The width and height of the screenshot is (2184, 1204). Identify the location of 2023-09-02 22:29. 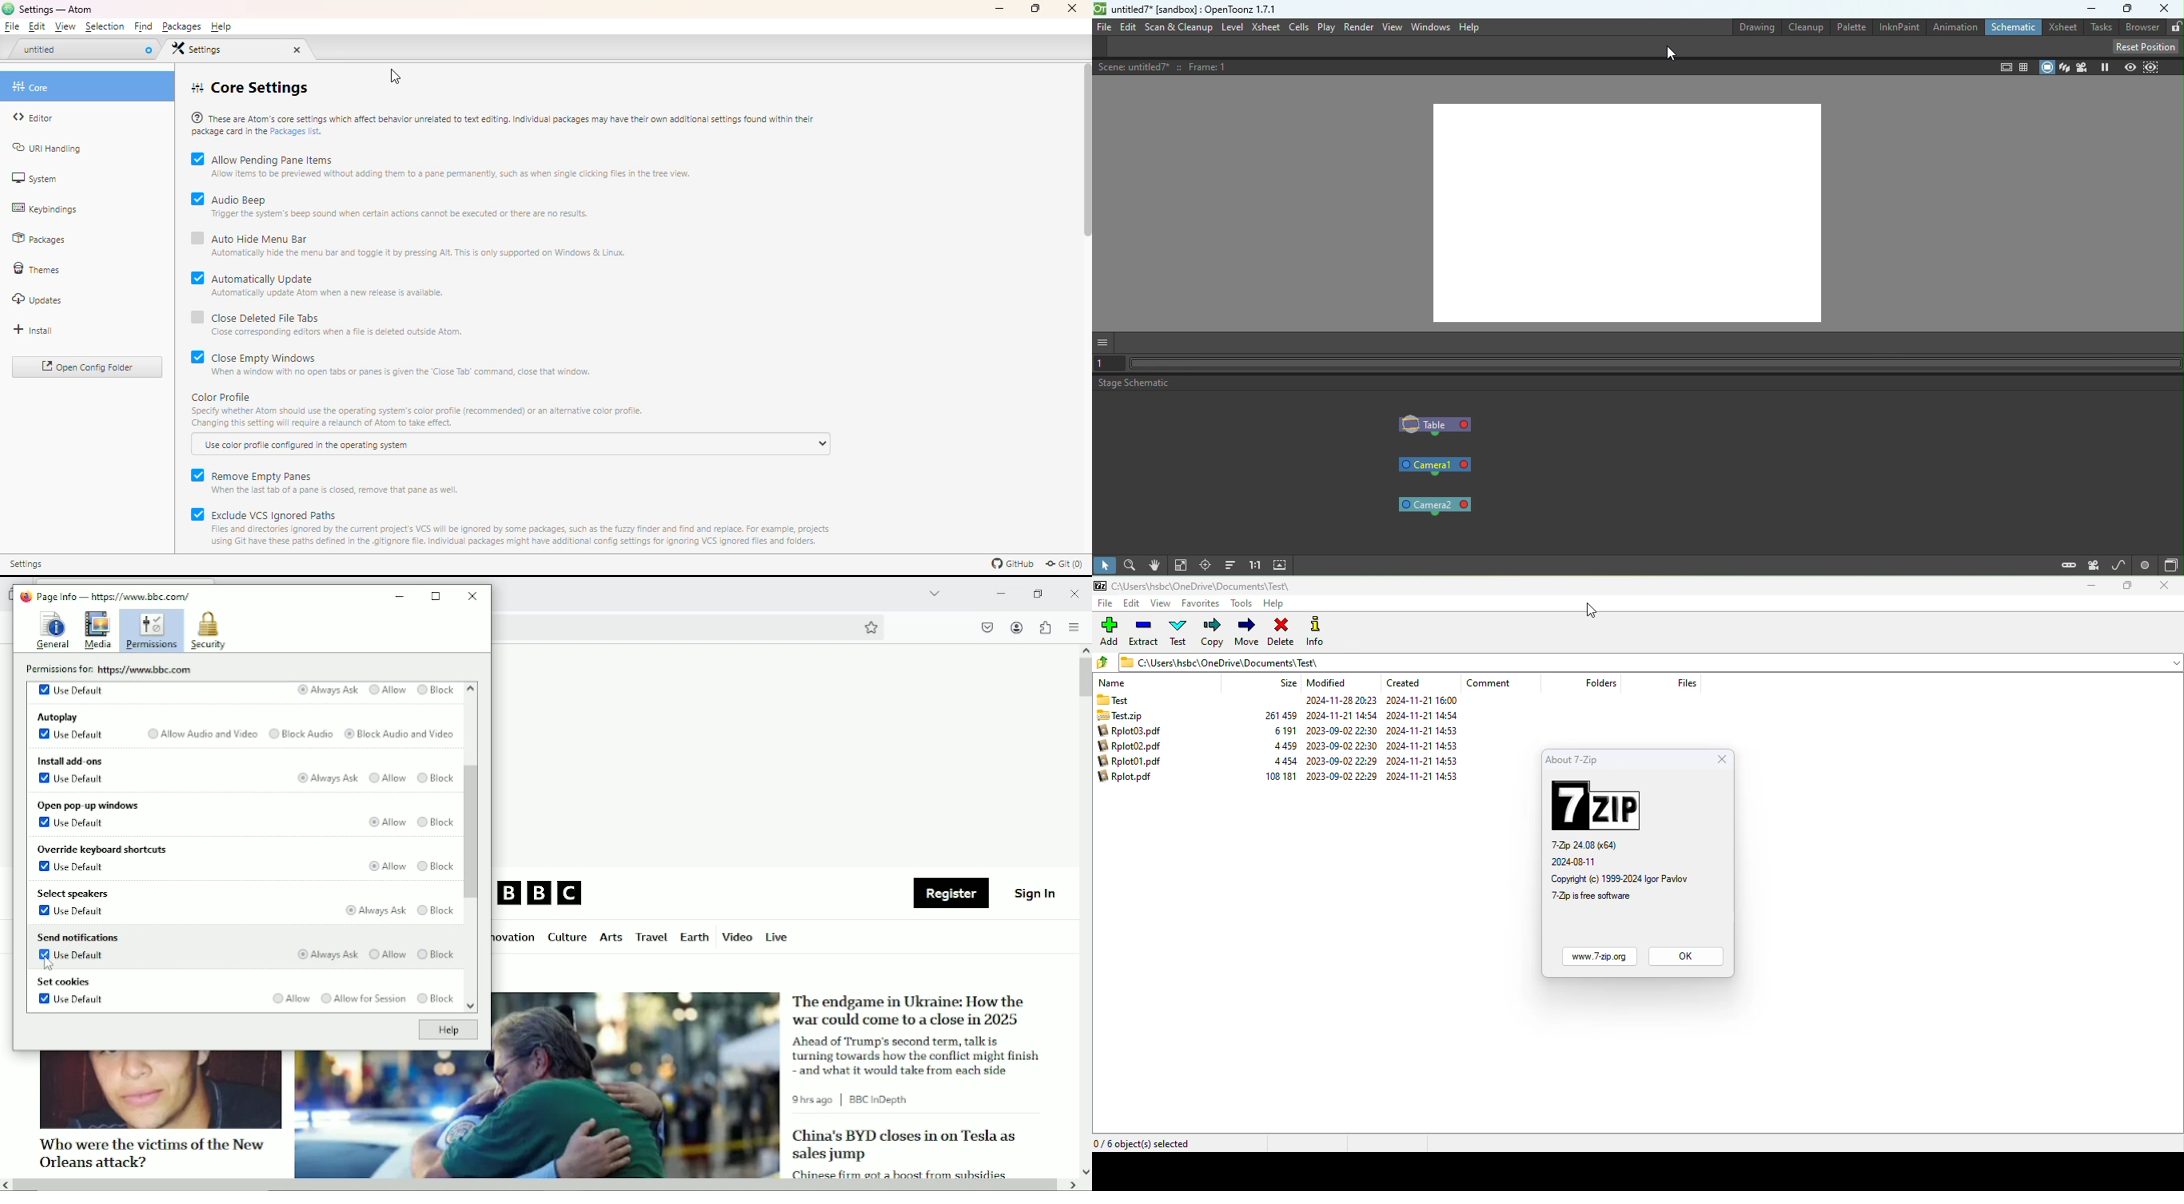
(1341, 762).